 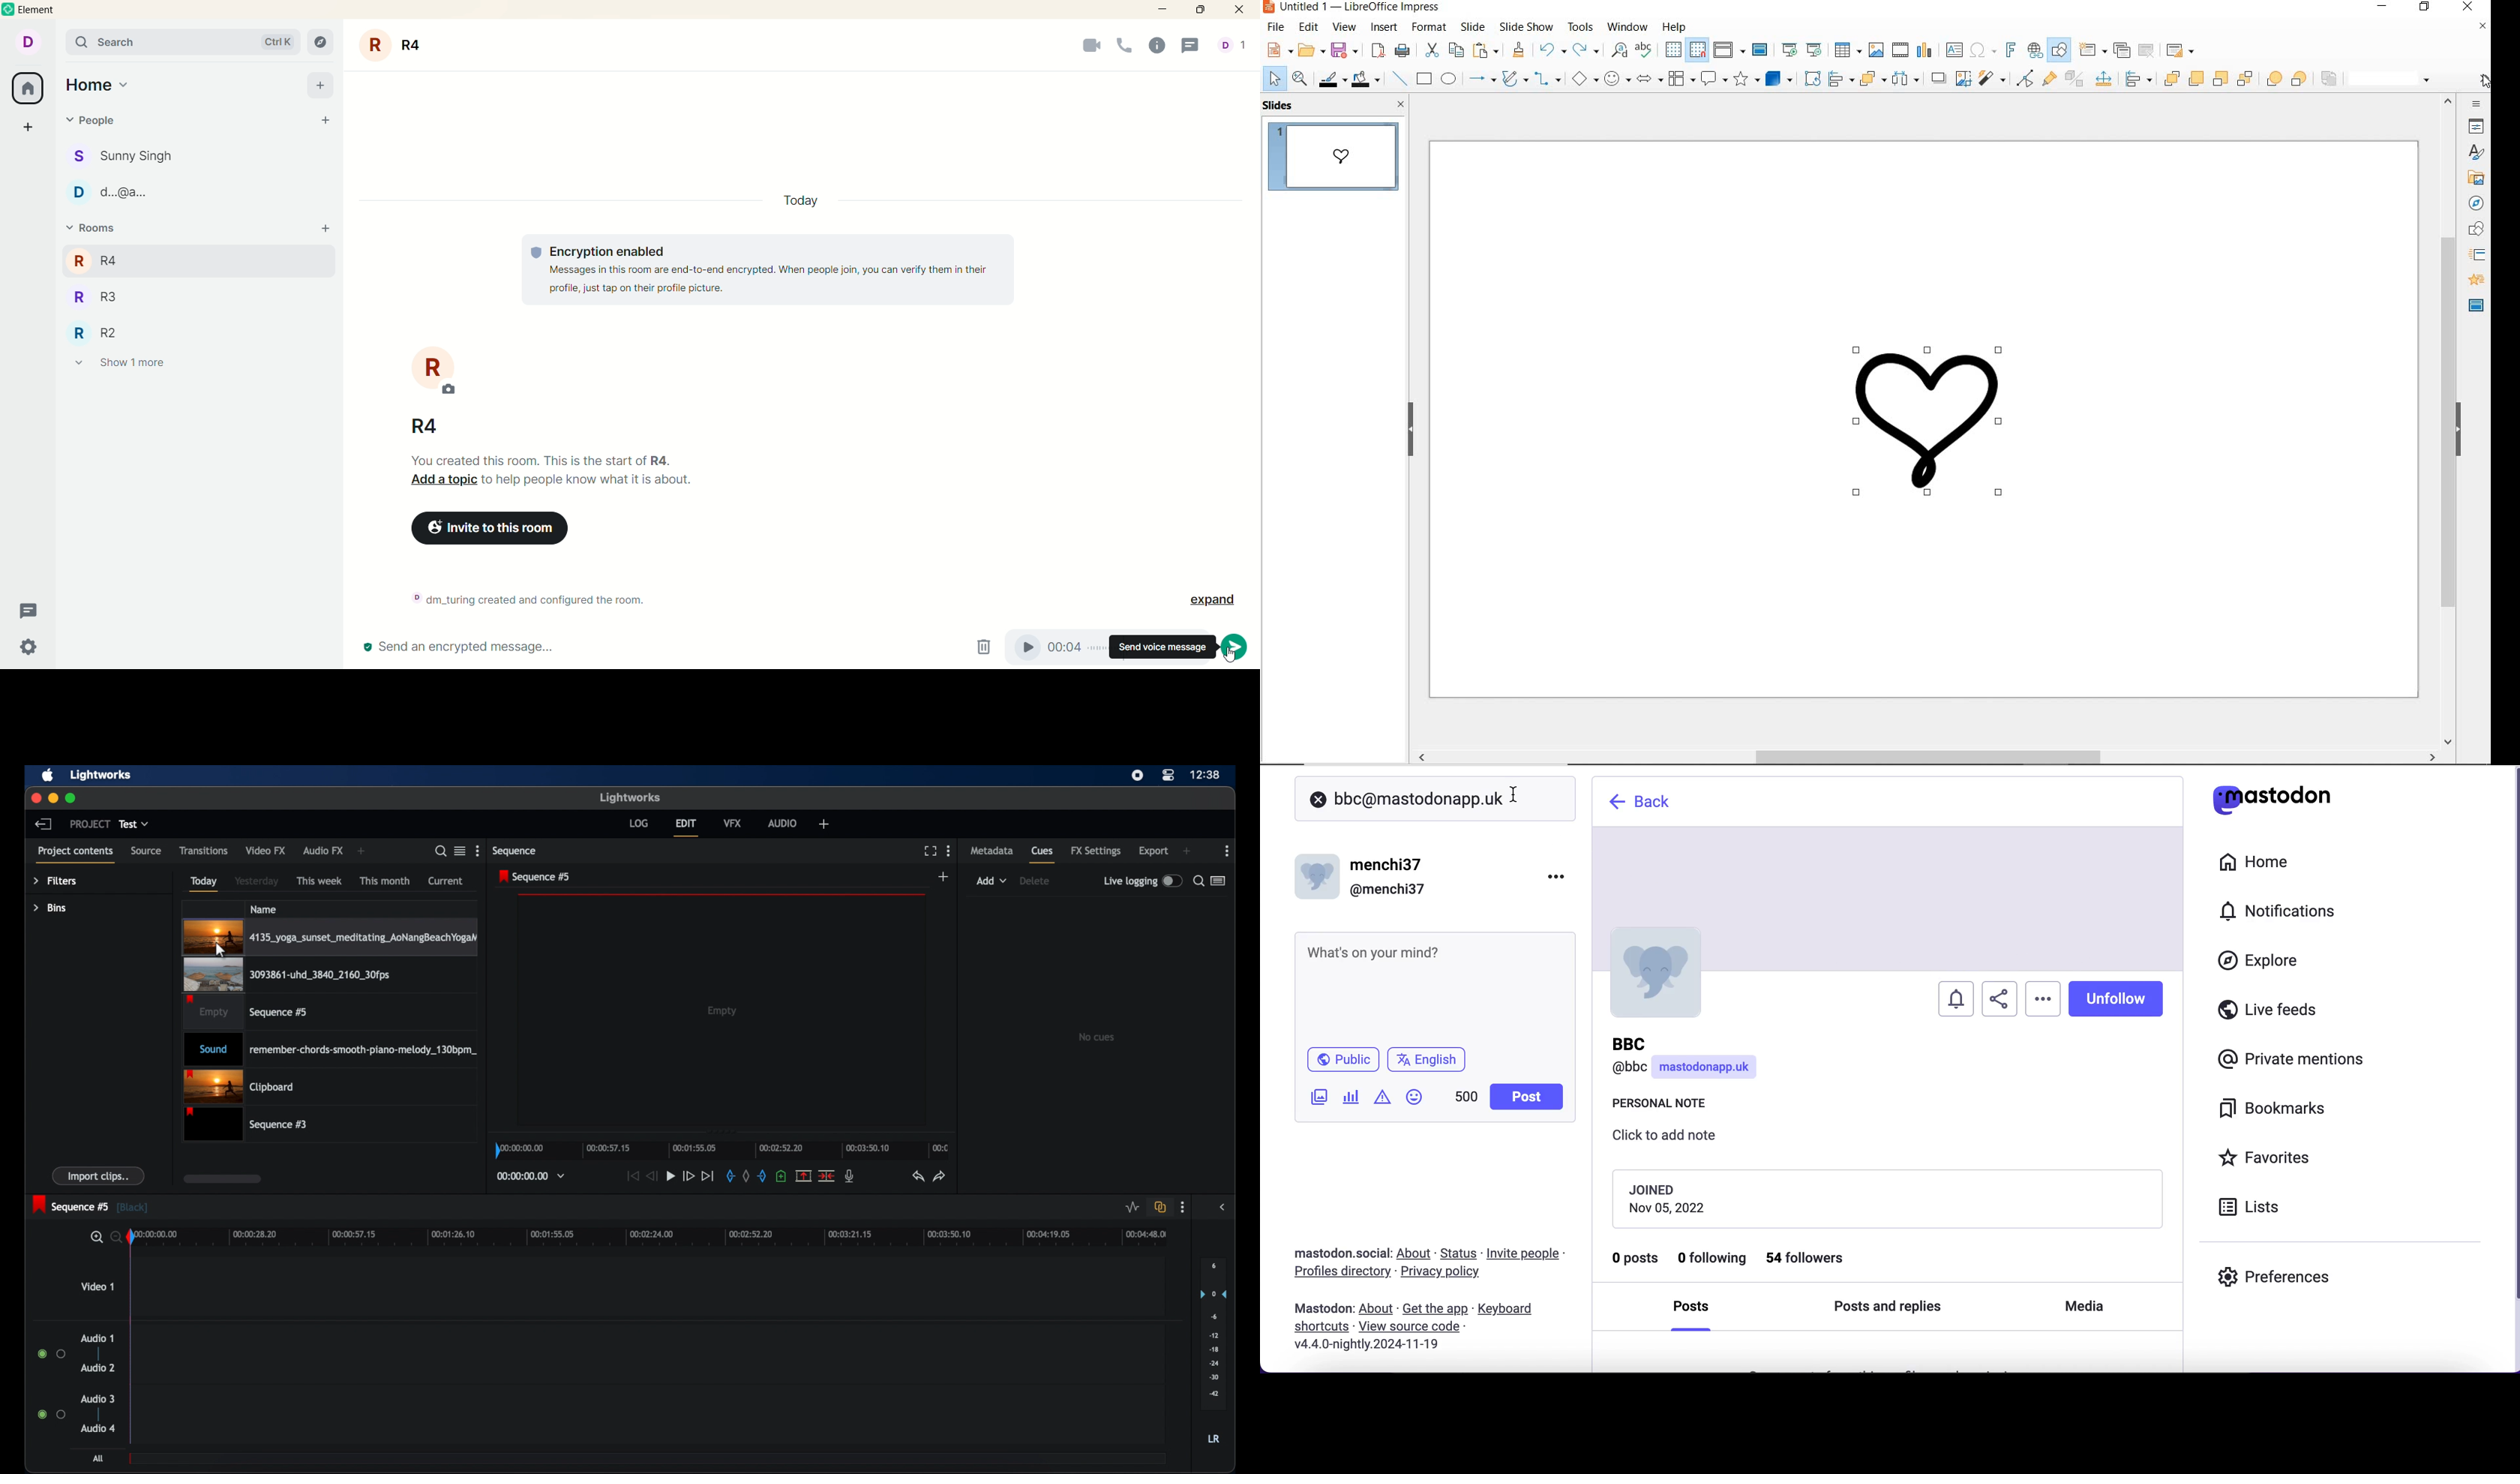 What do you see at coordinates (2484, 83) in the screenshot?
I see `Cursor` at bounding box center [2484, 83].